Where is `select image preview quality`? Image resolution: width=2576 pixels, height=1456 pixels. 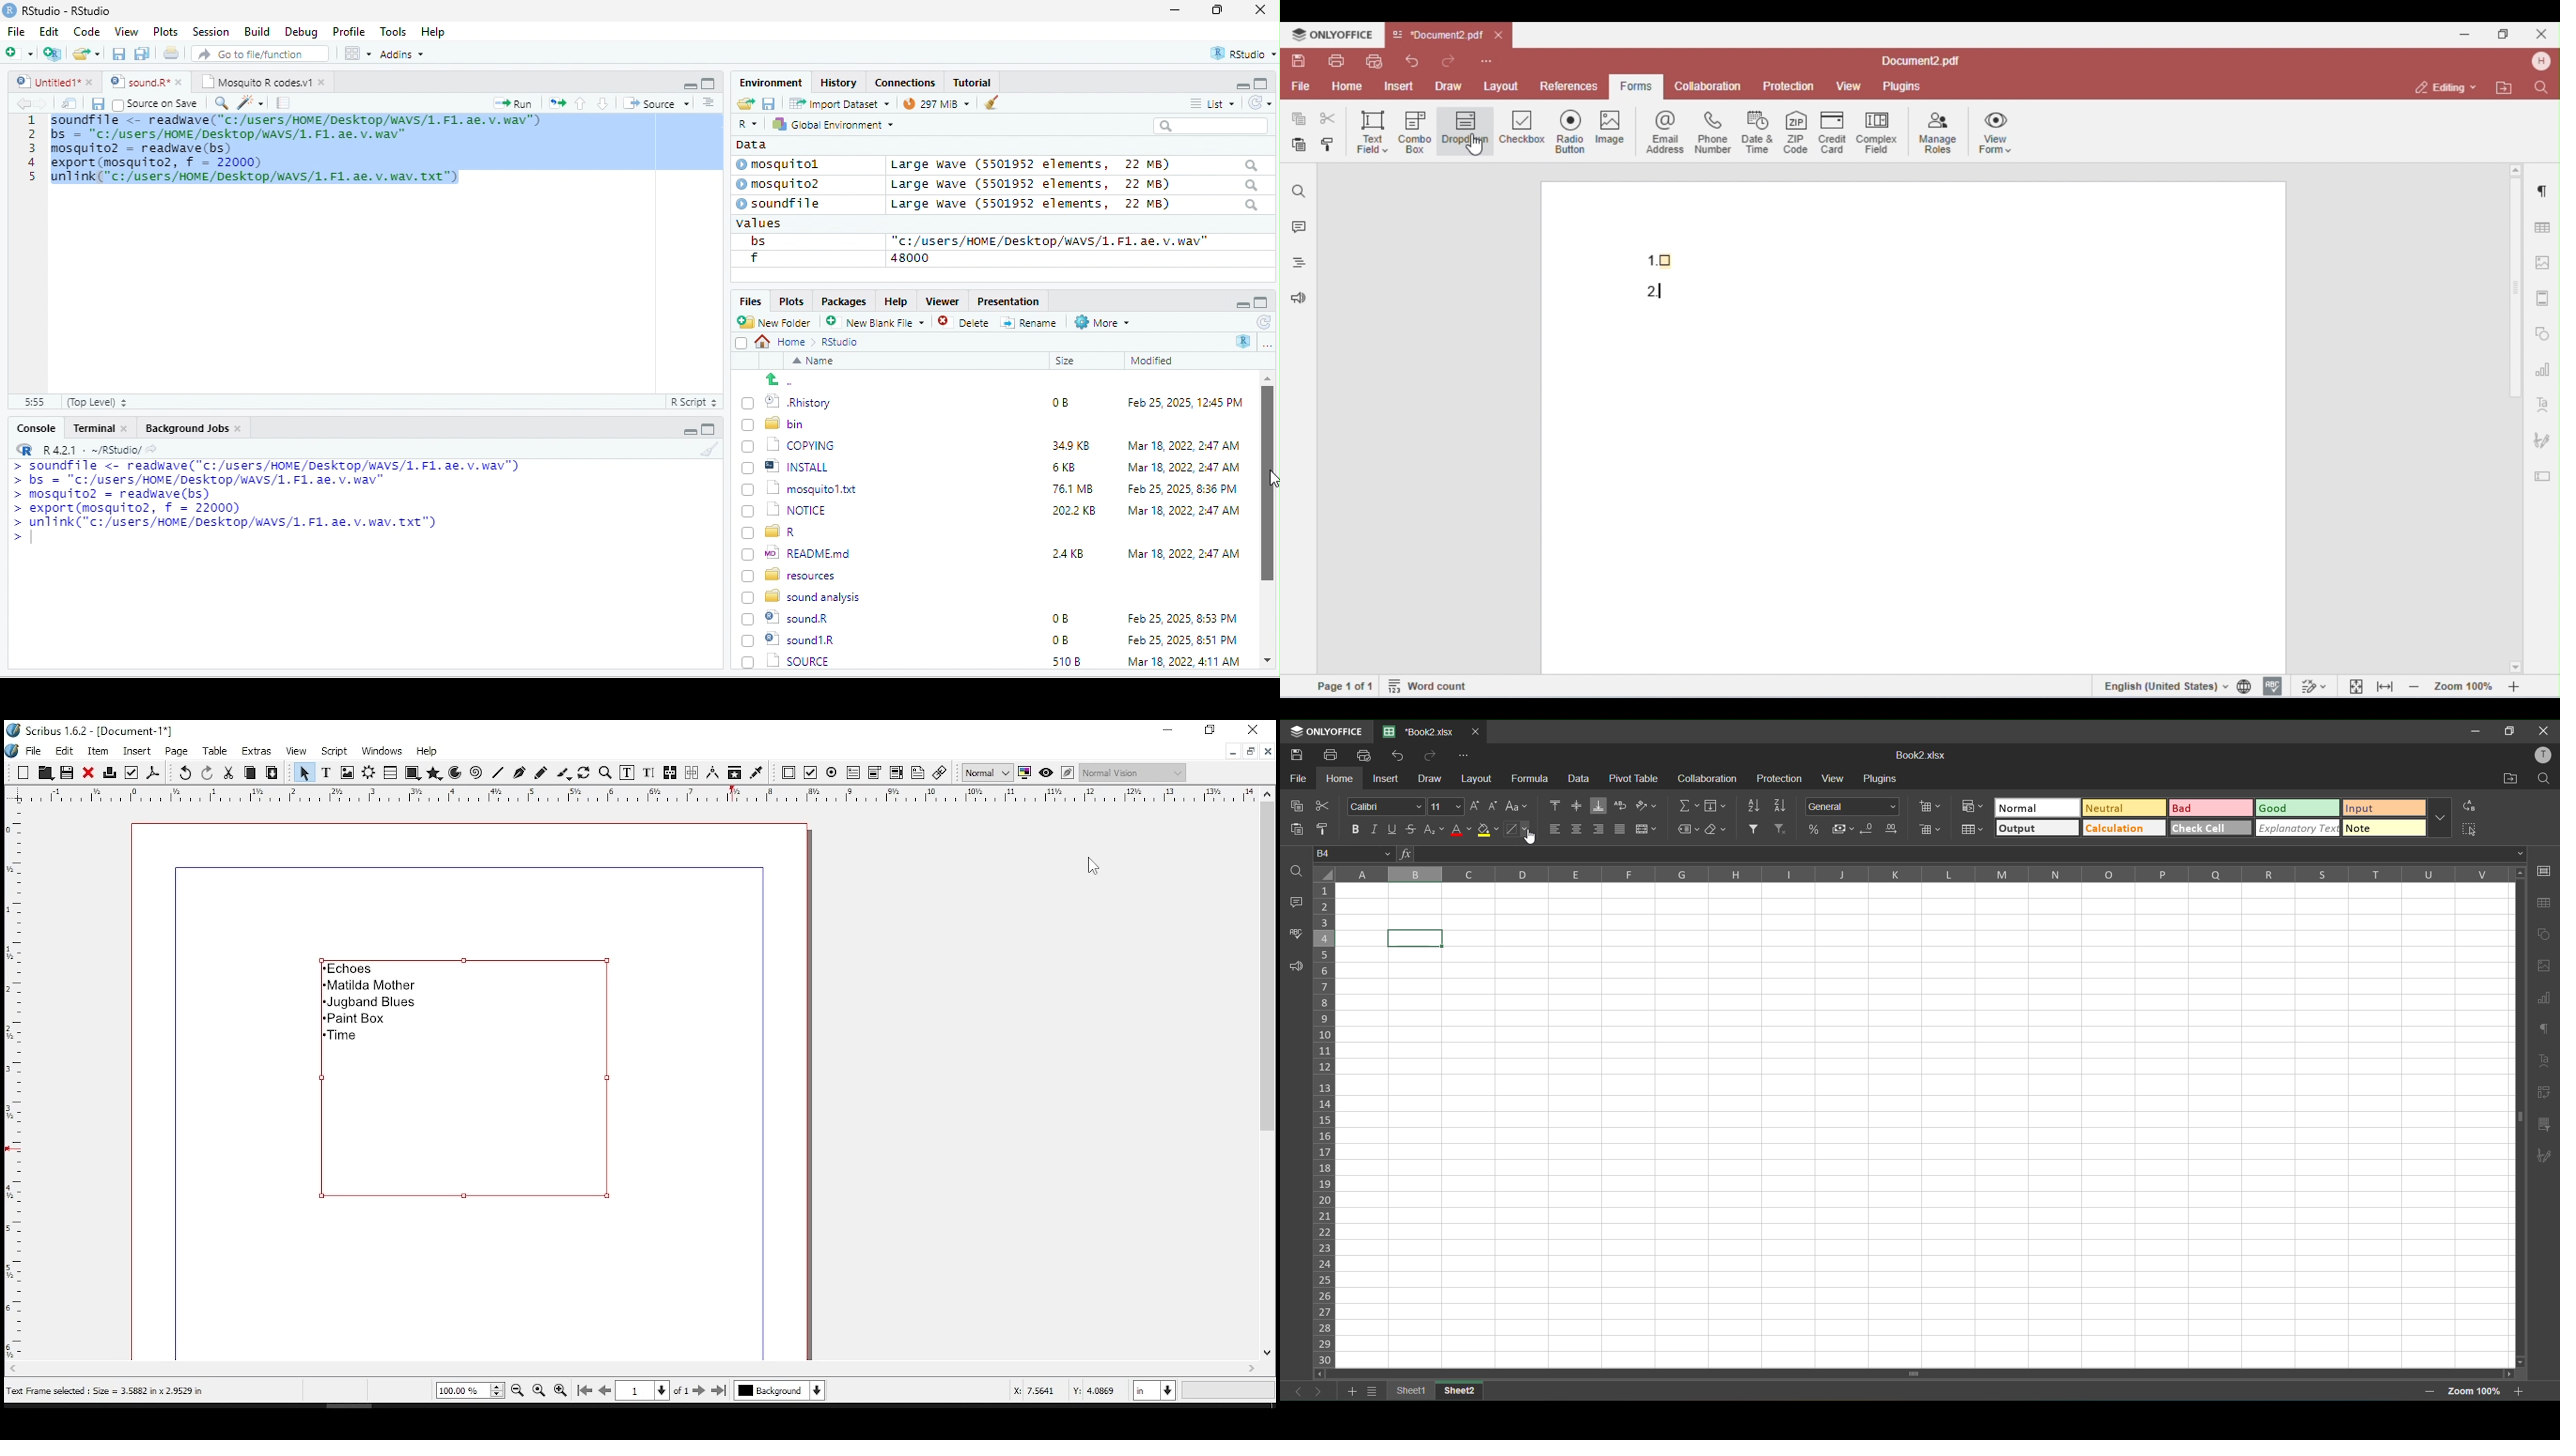
select image preview quality is located at coordinates (987, 772).